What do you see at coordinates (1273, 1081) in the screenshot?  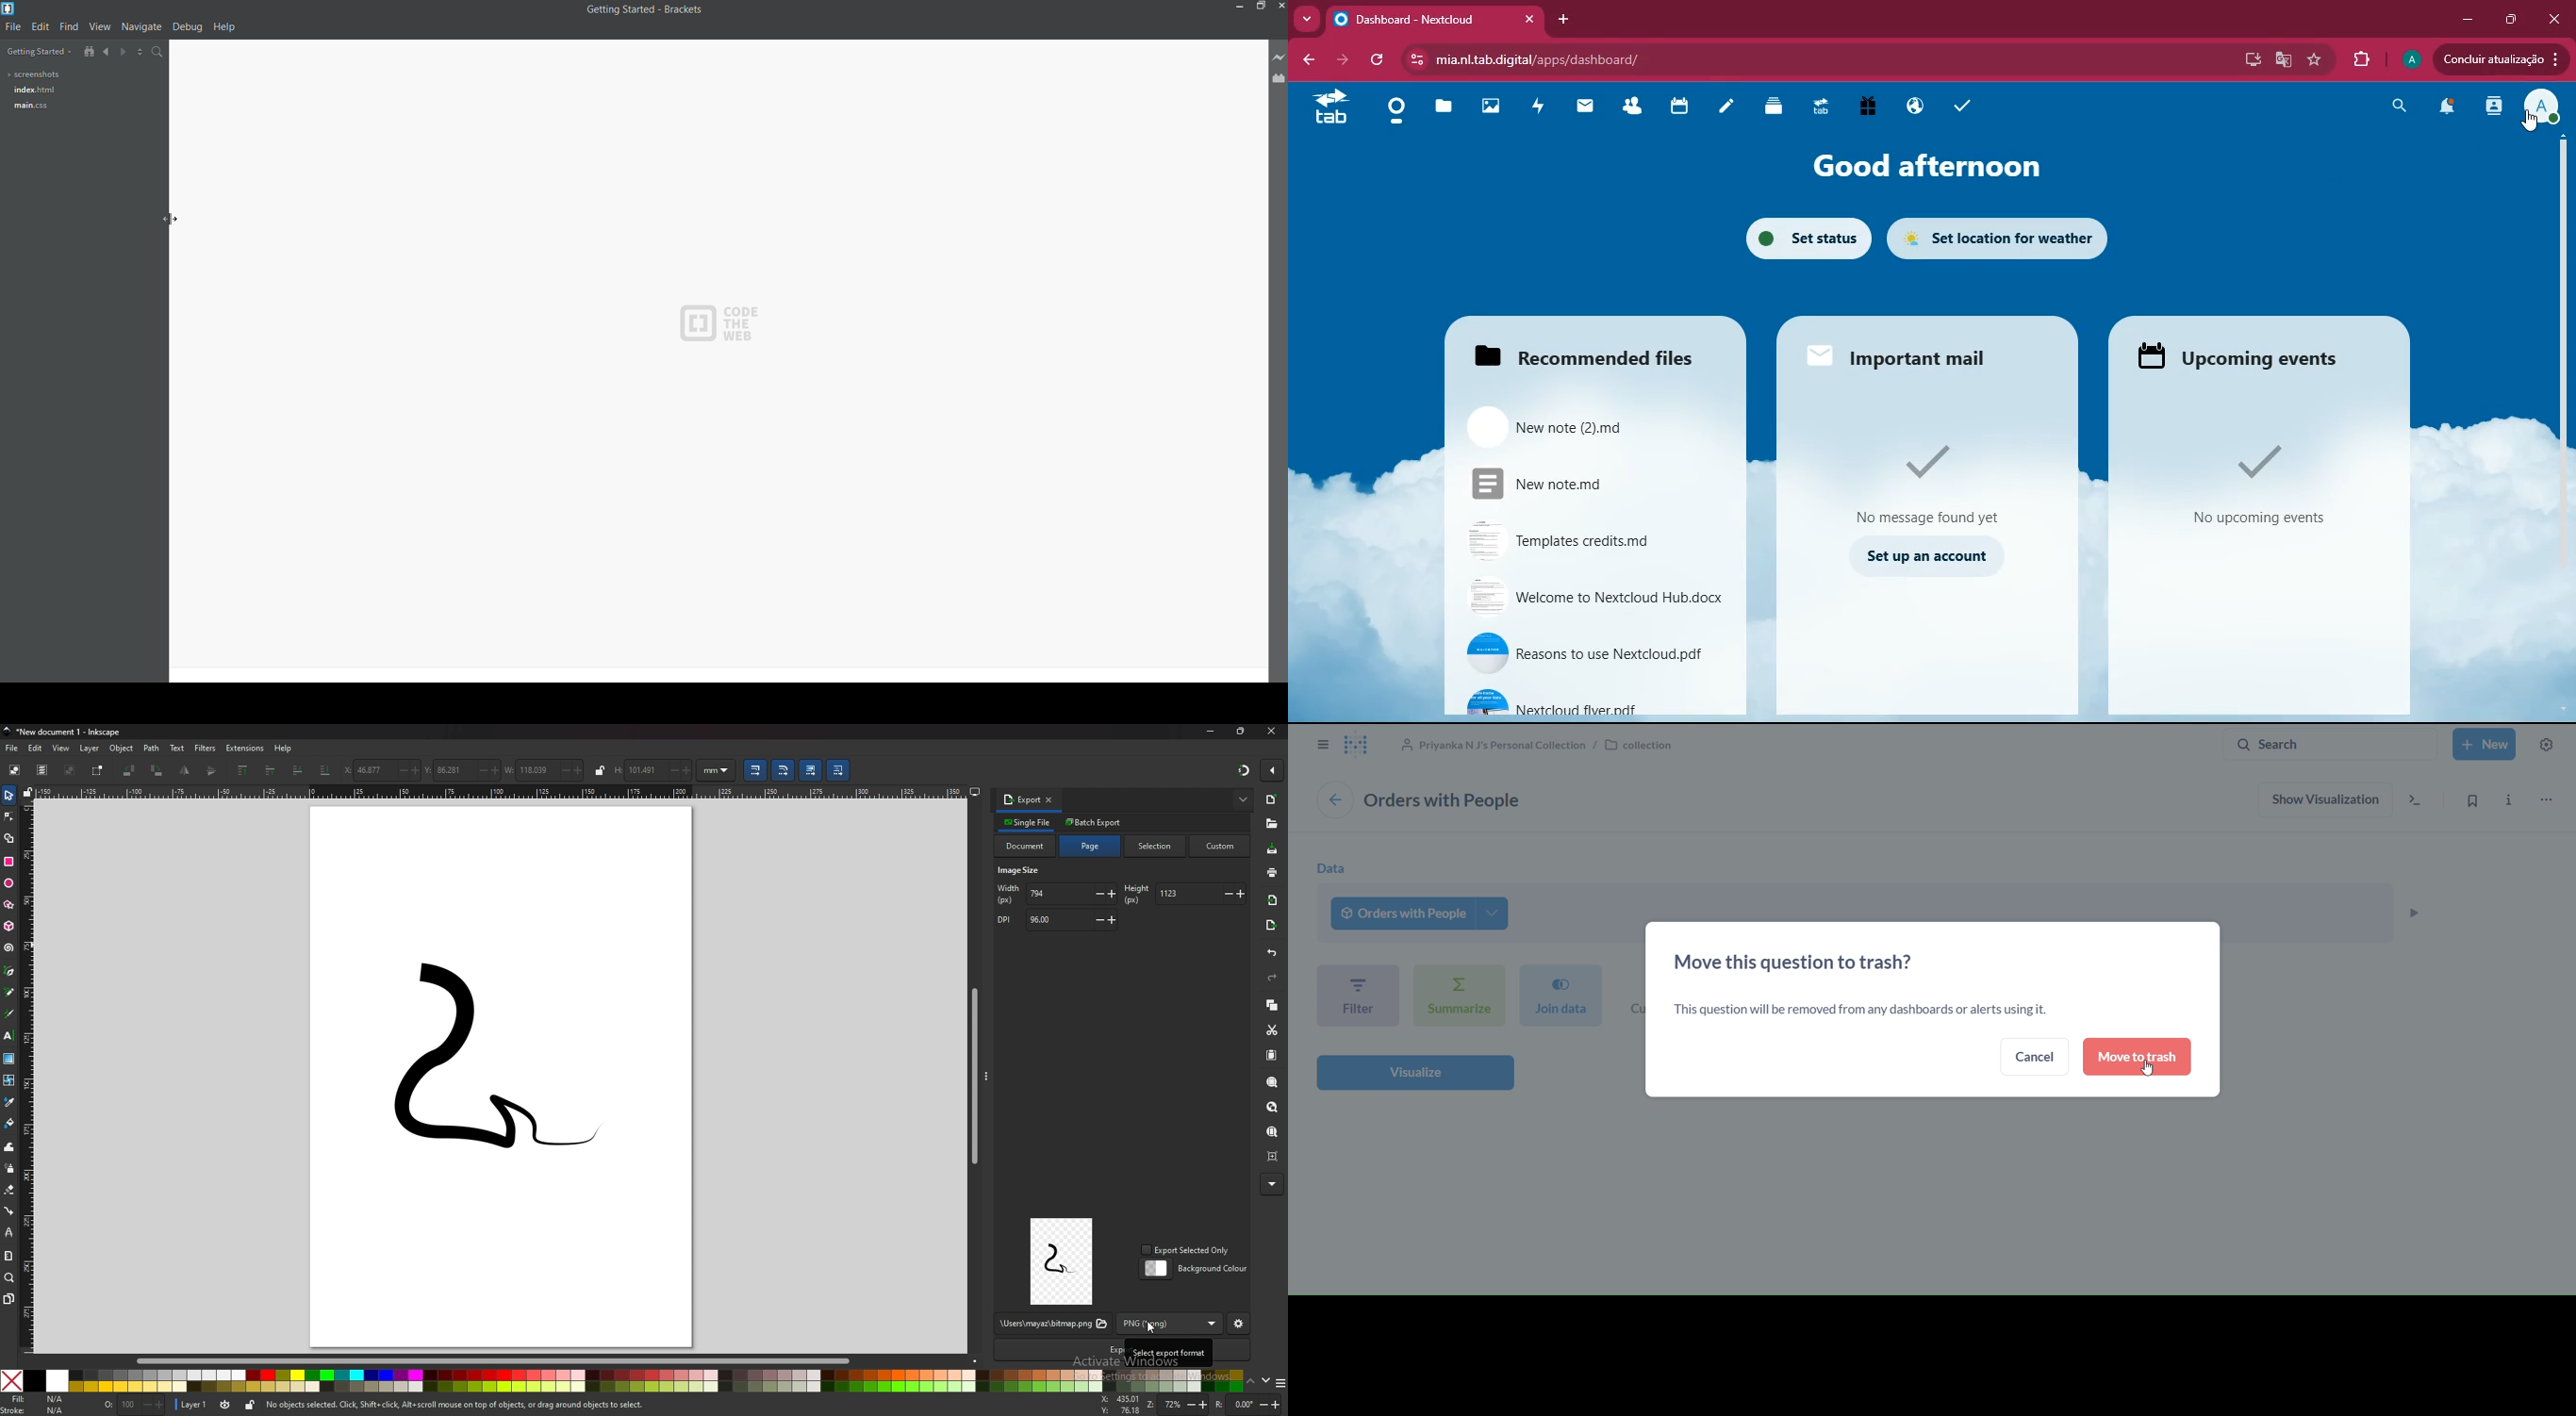 I see `zoom selection` at bounding box center [1273, 1081].